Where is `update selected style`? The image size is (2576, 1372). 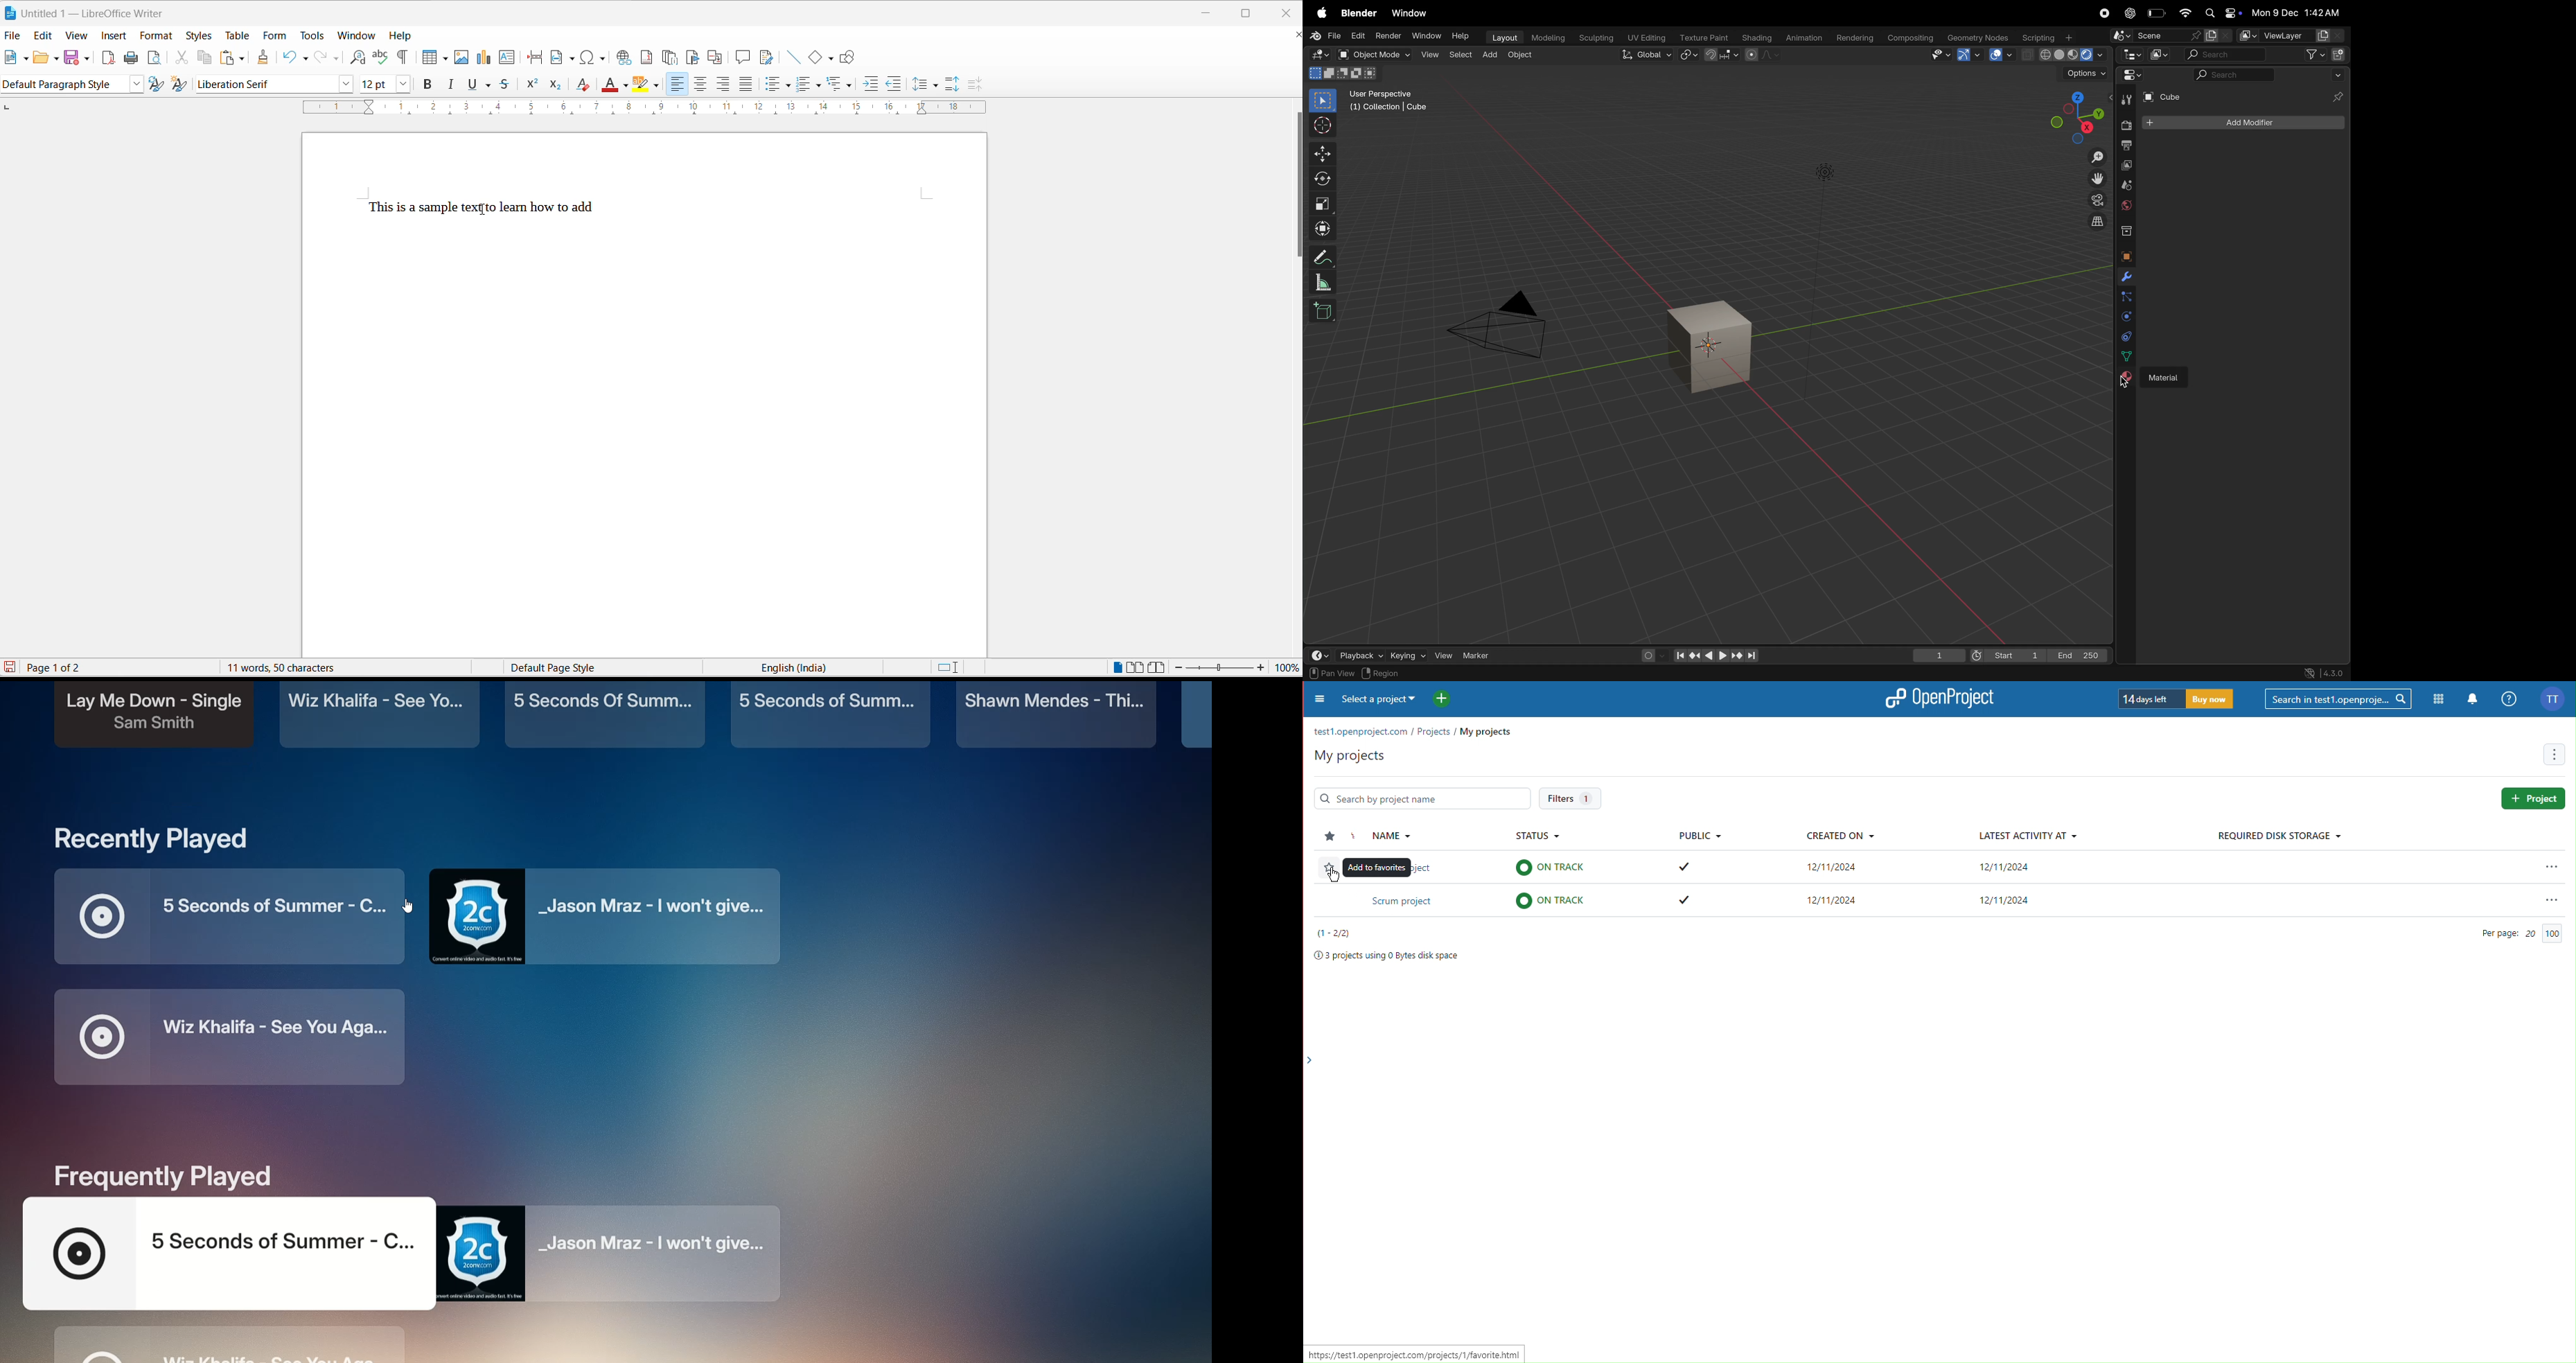 update selected style is located at coordinates (155, 84).